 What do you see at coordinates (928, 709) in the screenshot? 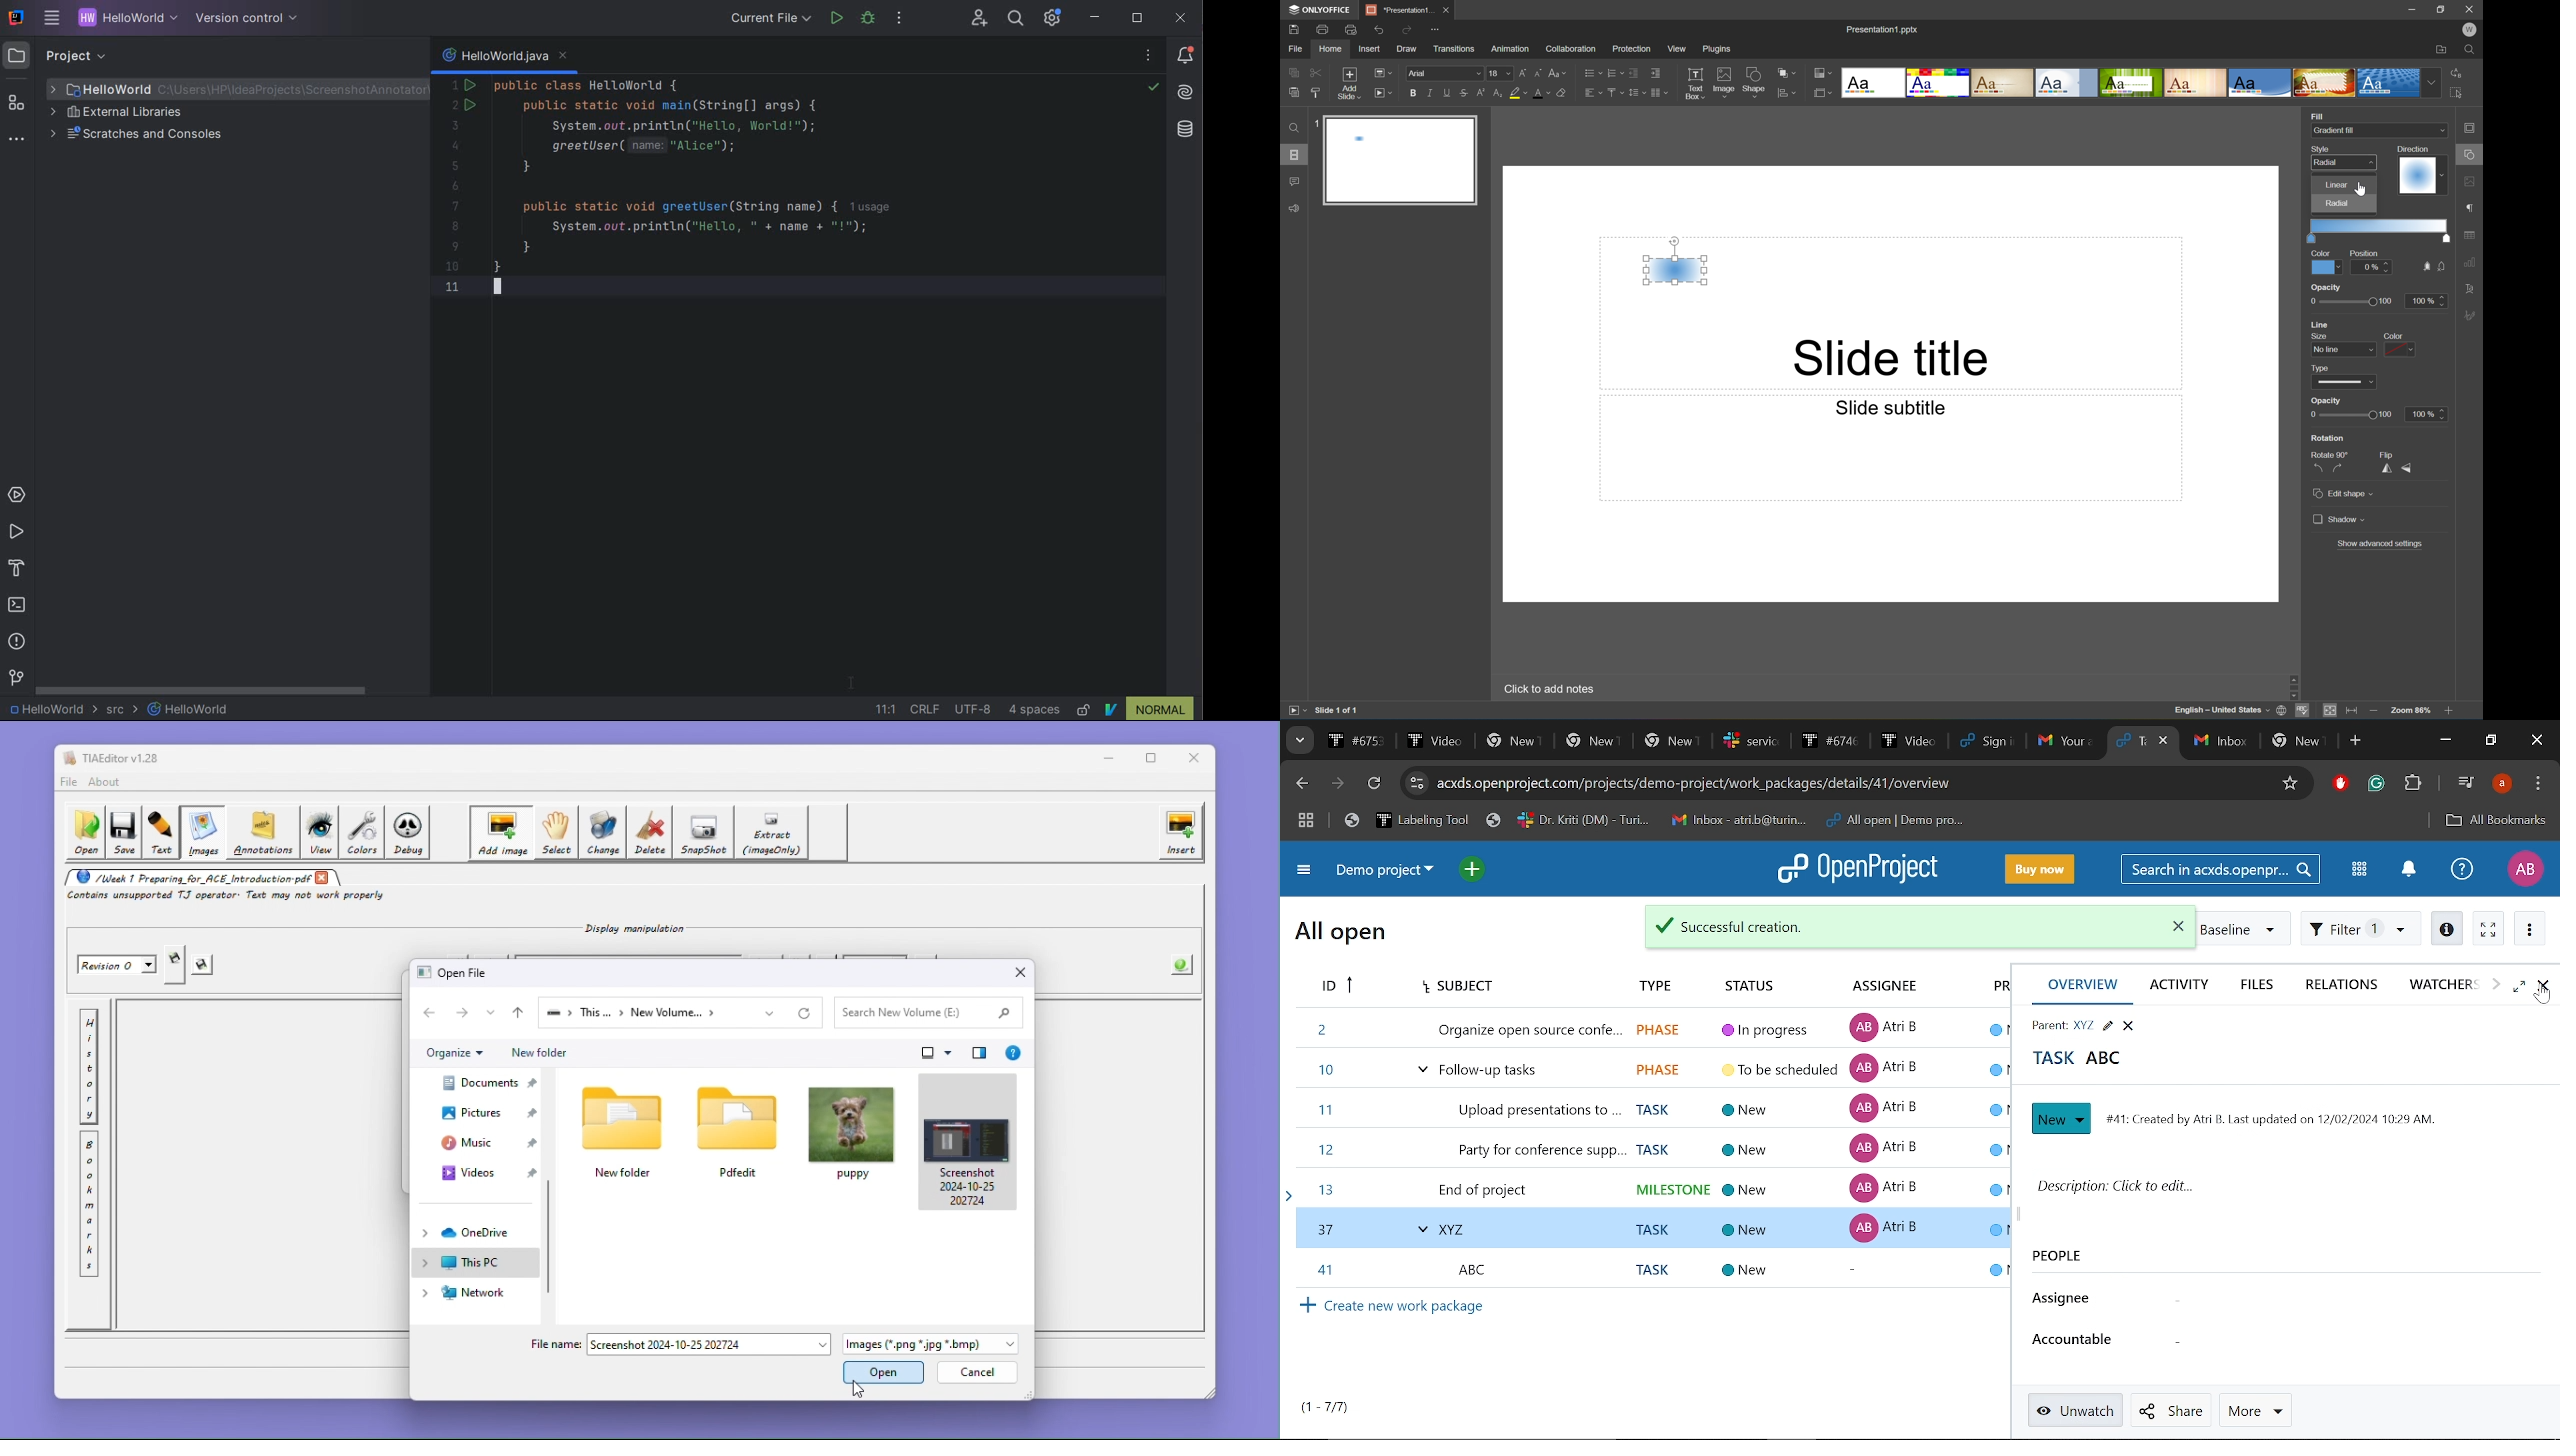
I see `LINE SEPARATOR` at bounding box center [928, 709].